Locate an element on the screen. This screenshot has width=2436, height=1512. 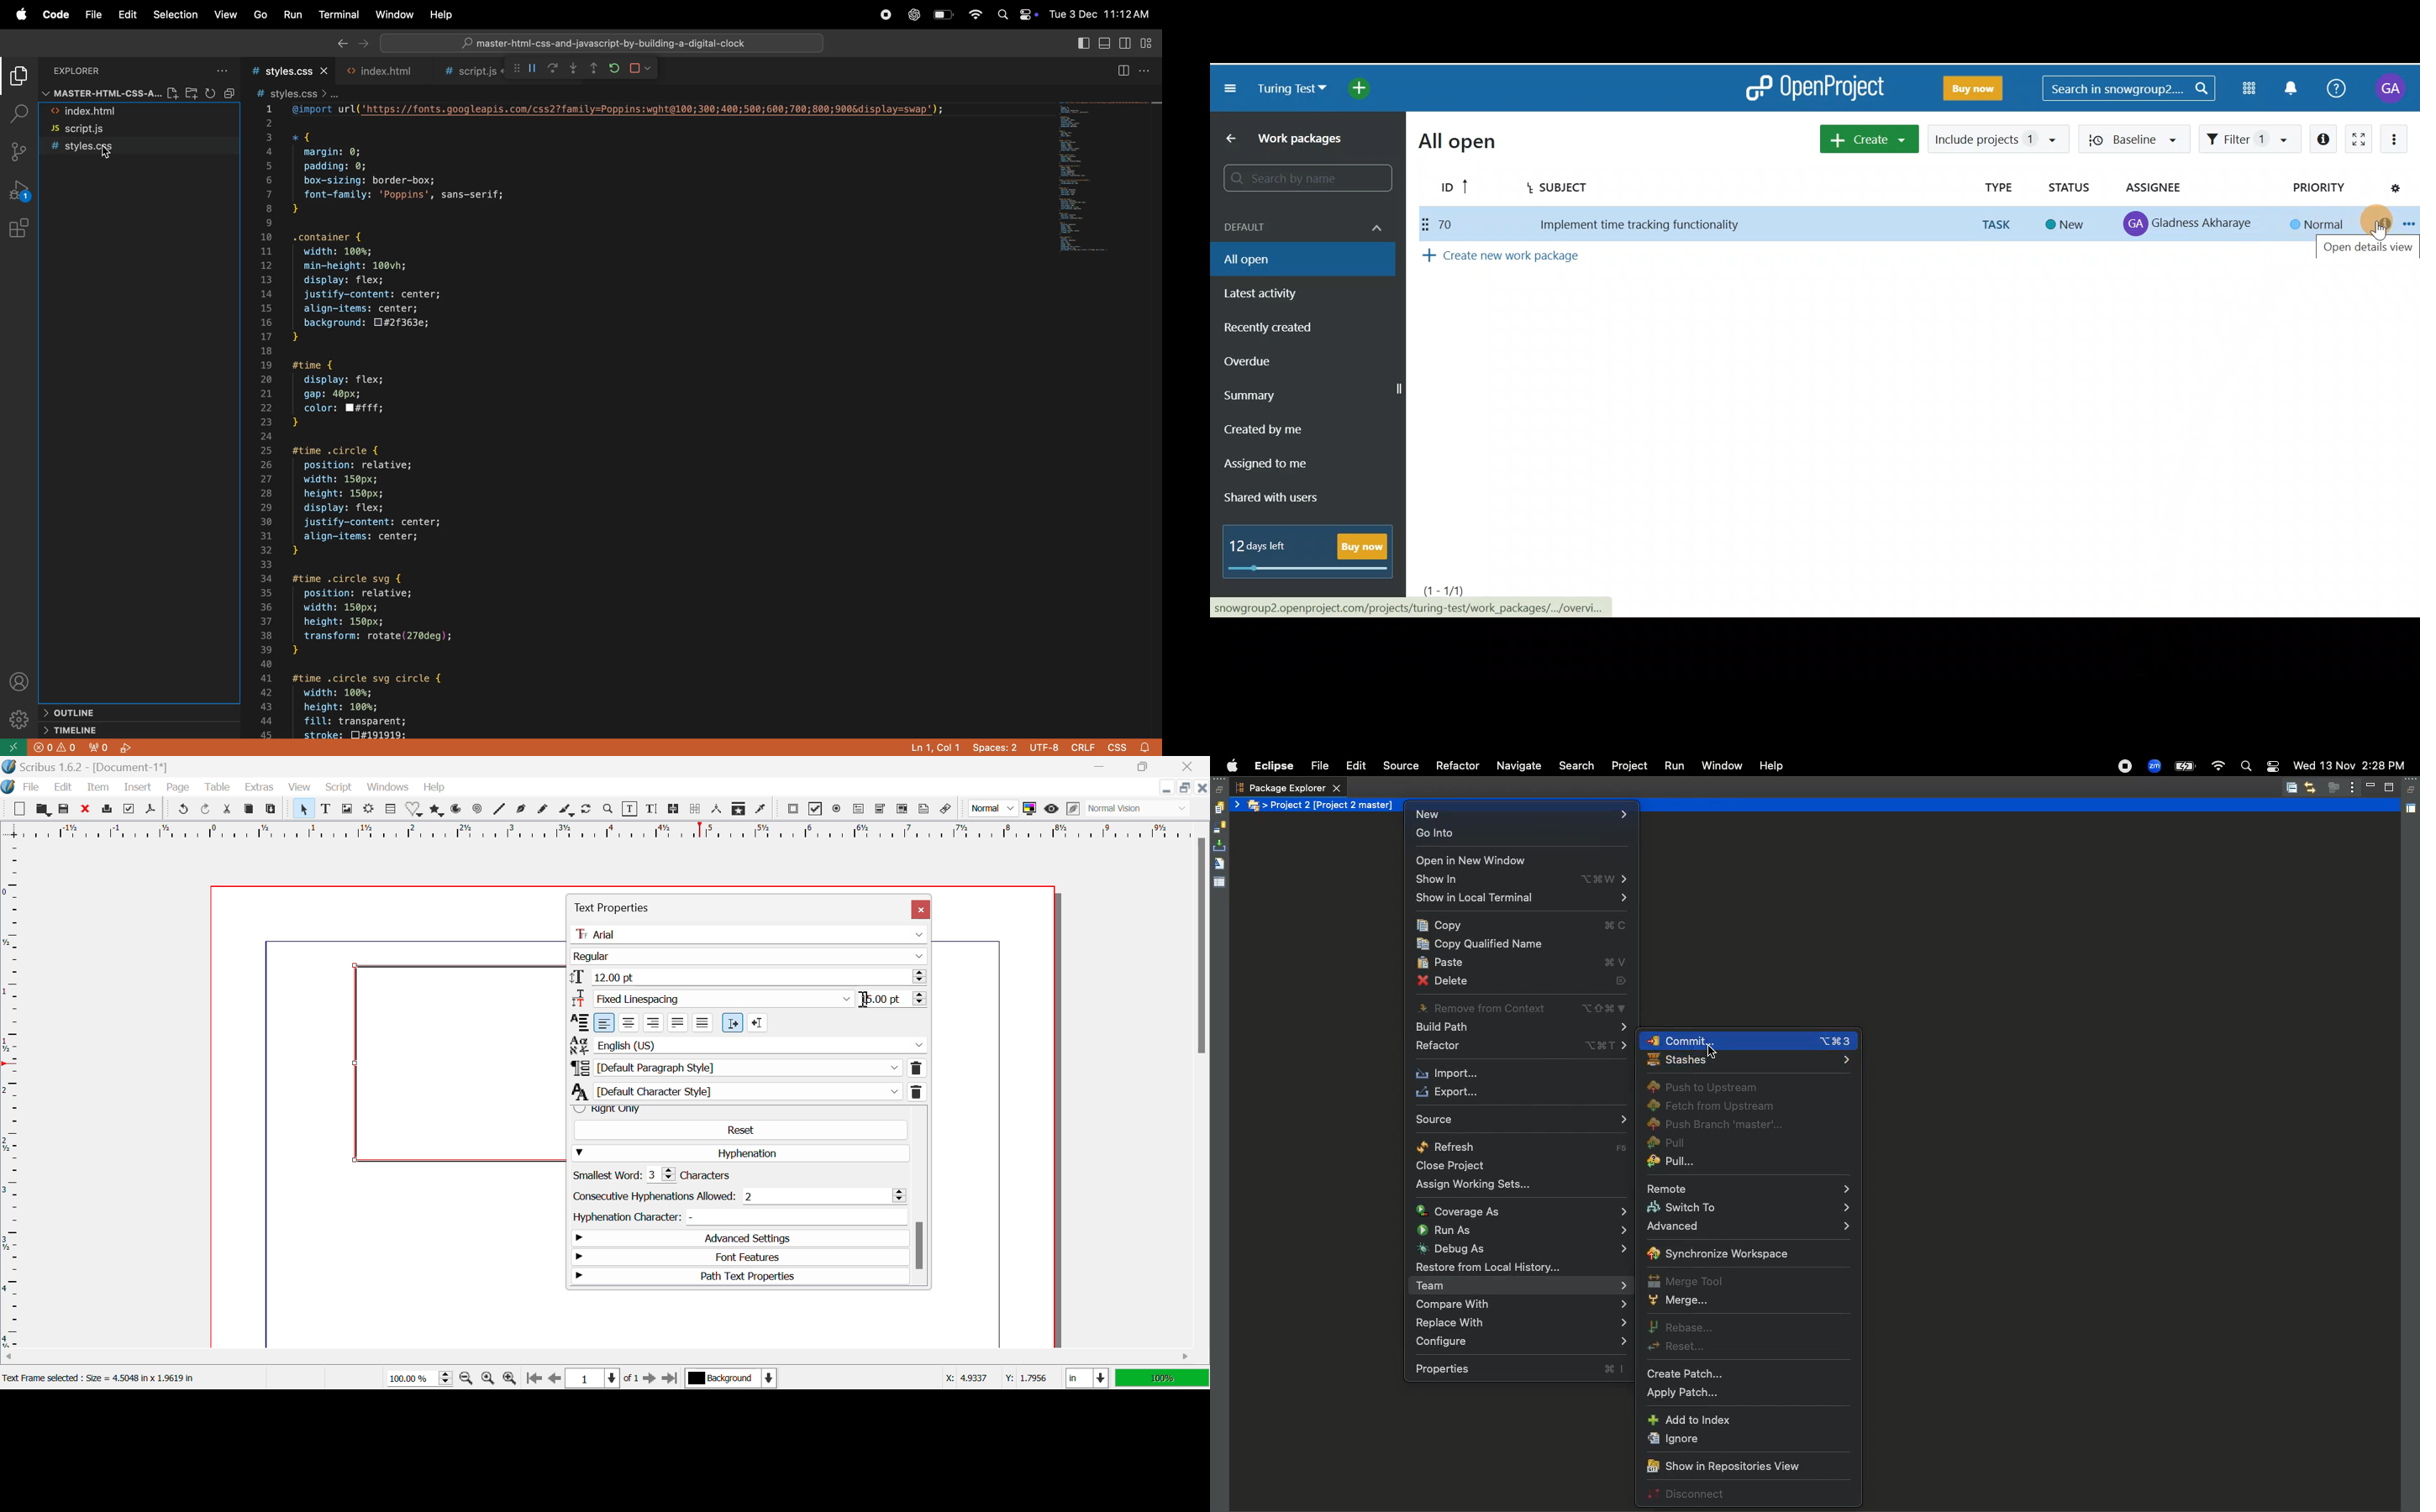
Save as Pdf is located at coordinates (154, 810).